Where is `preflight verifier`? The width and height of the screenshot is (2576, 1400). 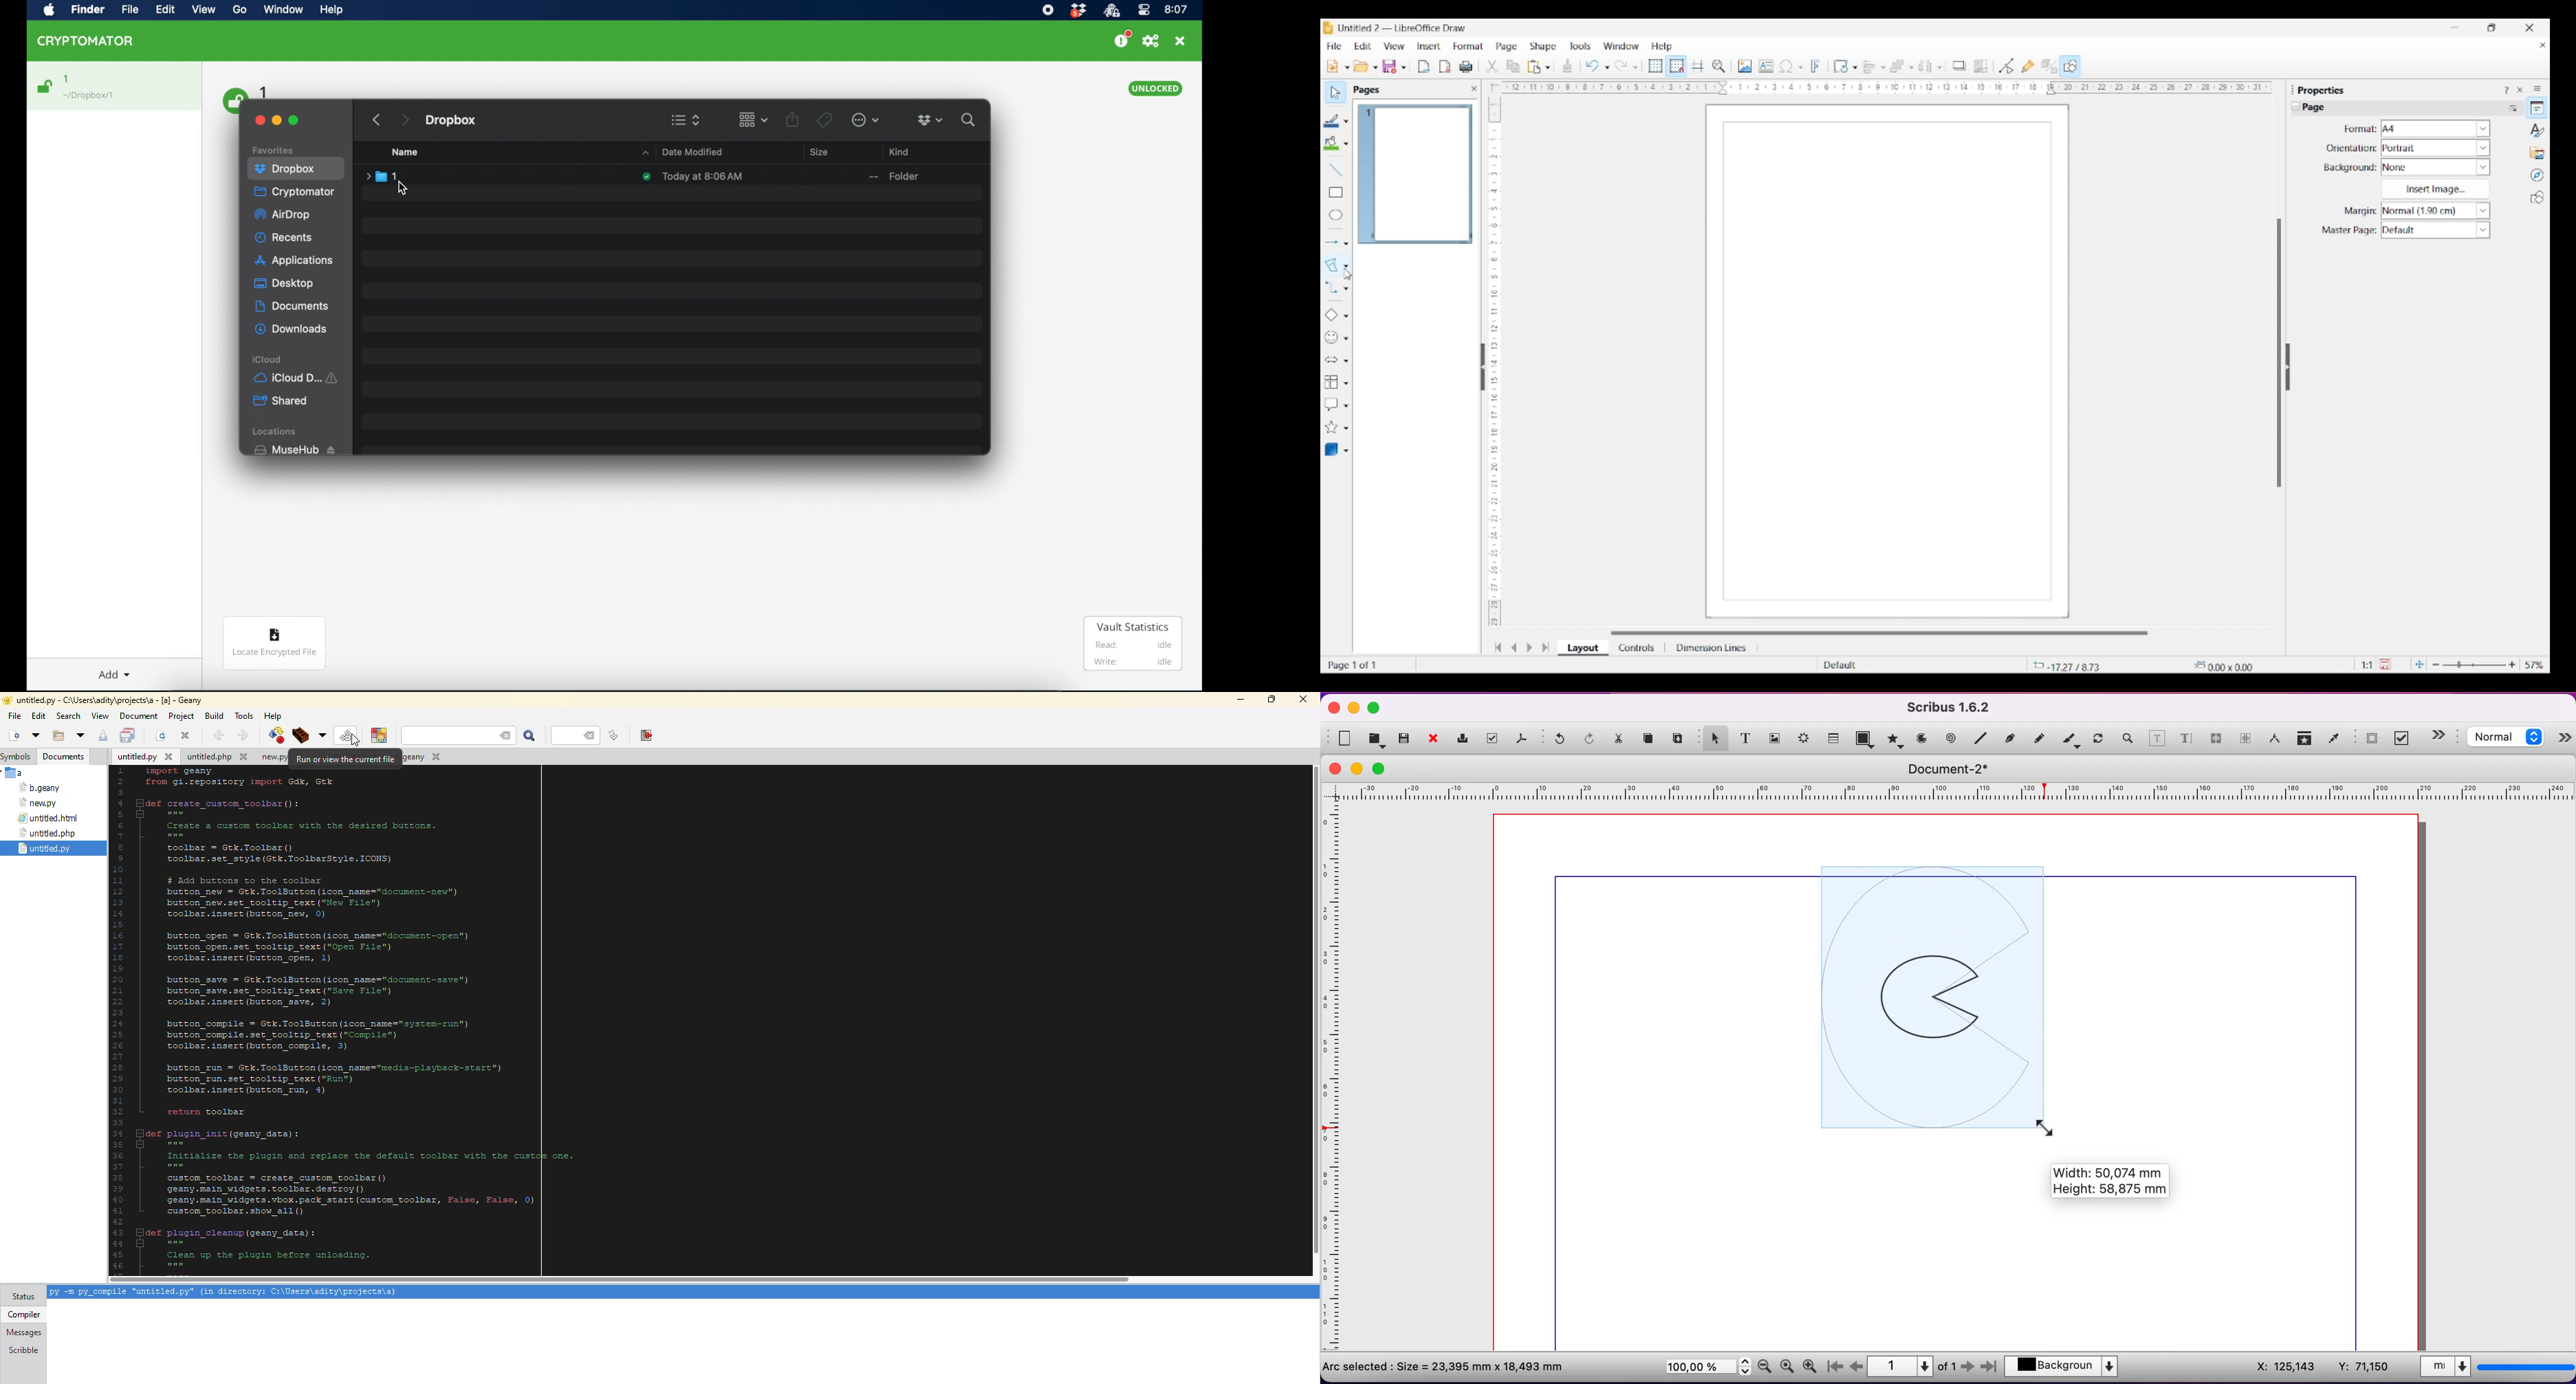 preflight verifier is located at coordinates (1494, 739).